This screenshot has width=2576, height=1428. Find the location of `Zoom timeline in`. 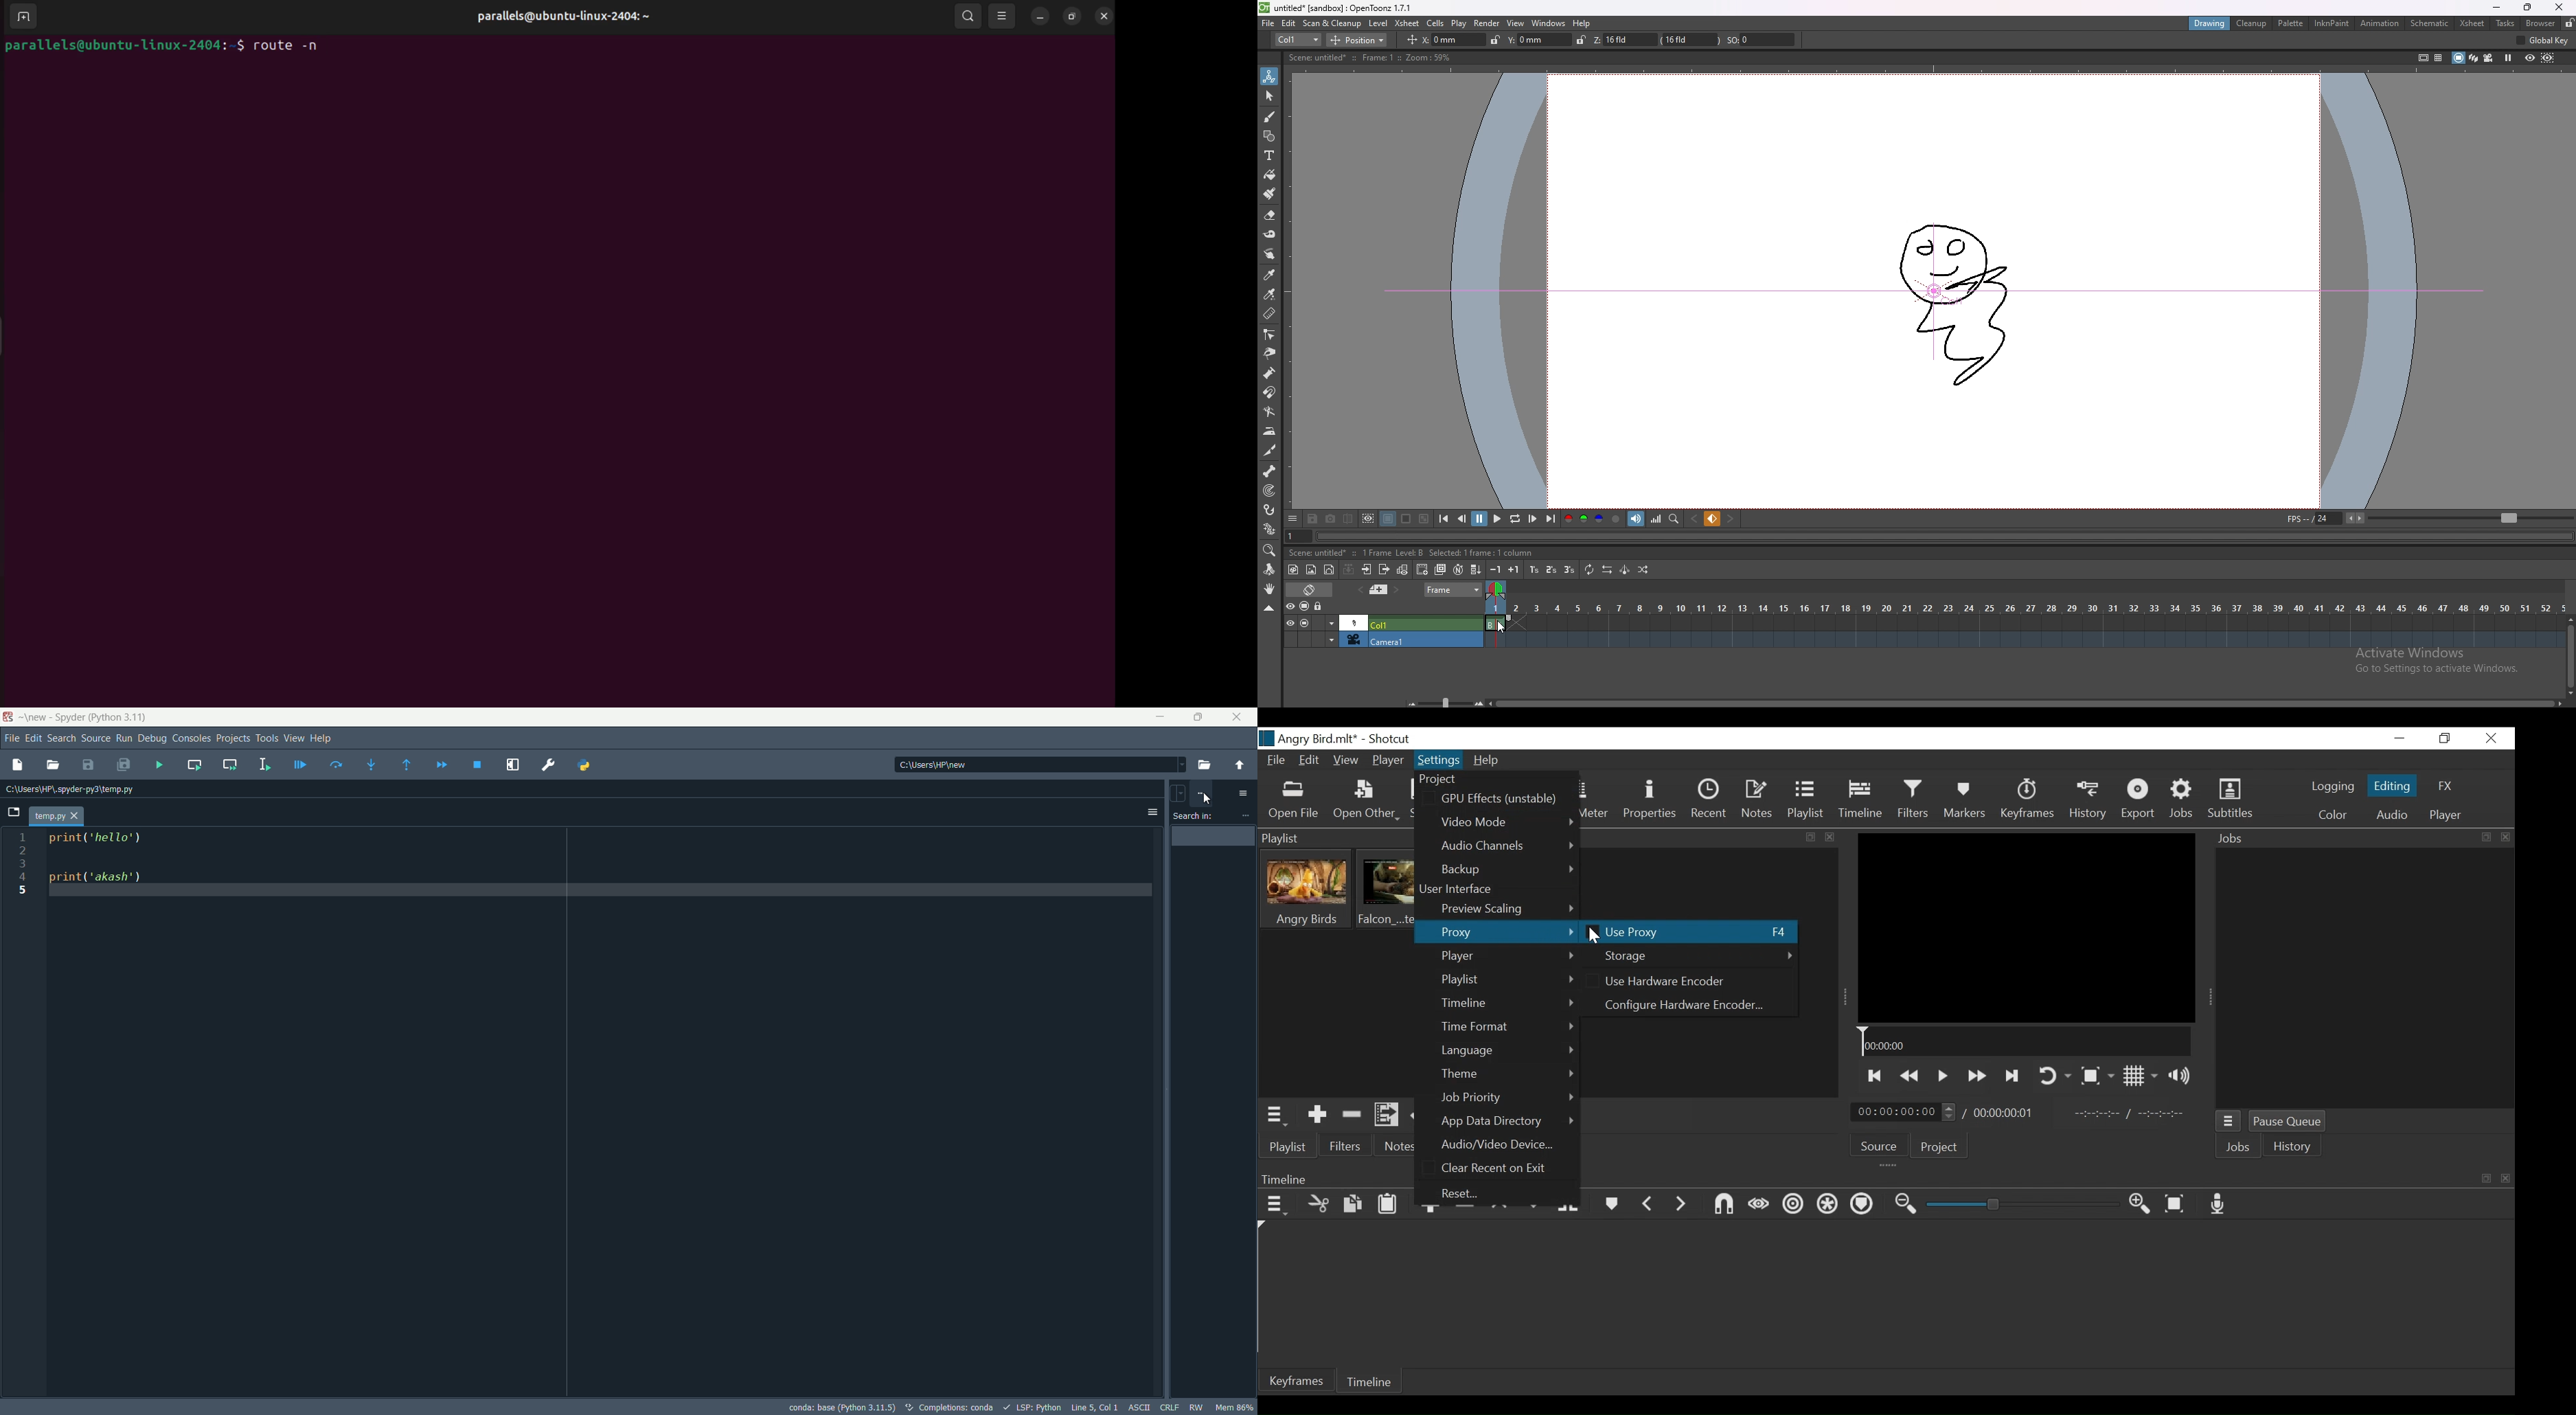

Zoom timeline in is located at coordinates (2136, 1203).